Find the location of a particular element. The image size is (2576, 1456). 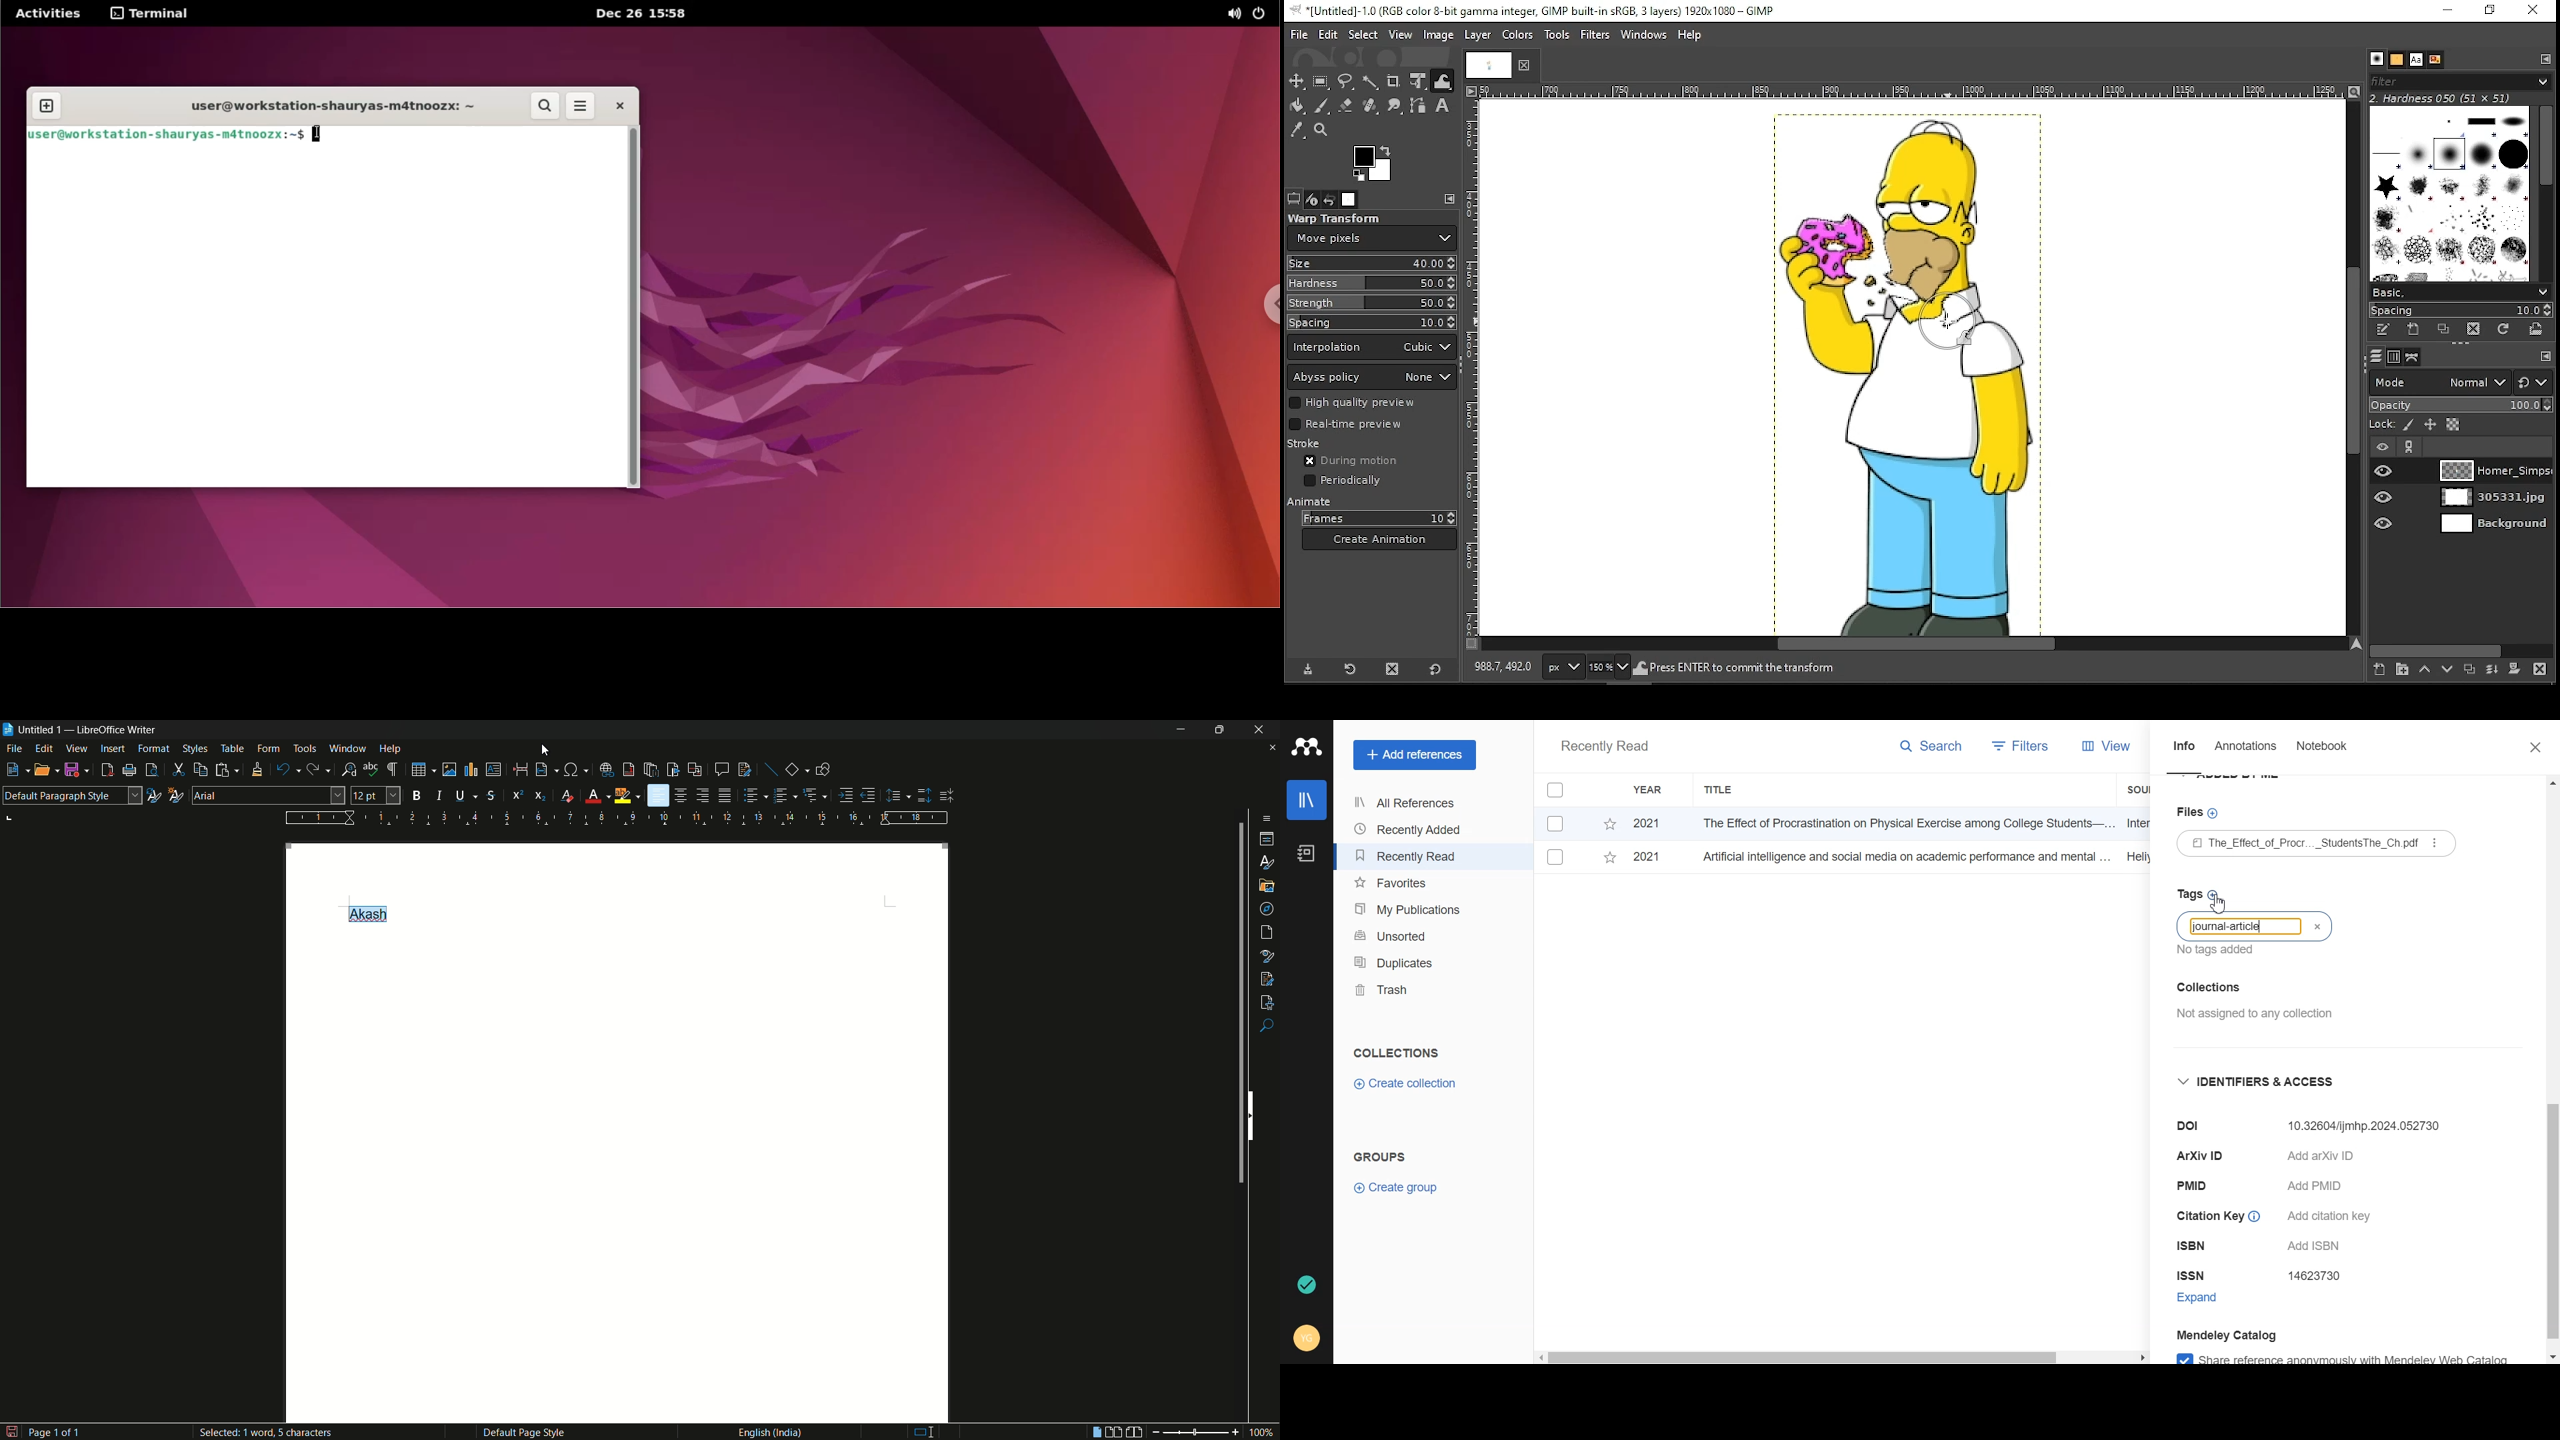

insert end note is located at coordinates (653, 771).